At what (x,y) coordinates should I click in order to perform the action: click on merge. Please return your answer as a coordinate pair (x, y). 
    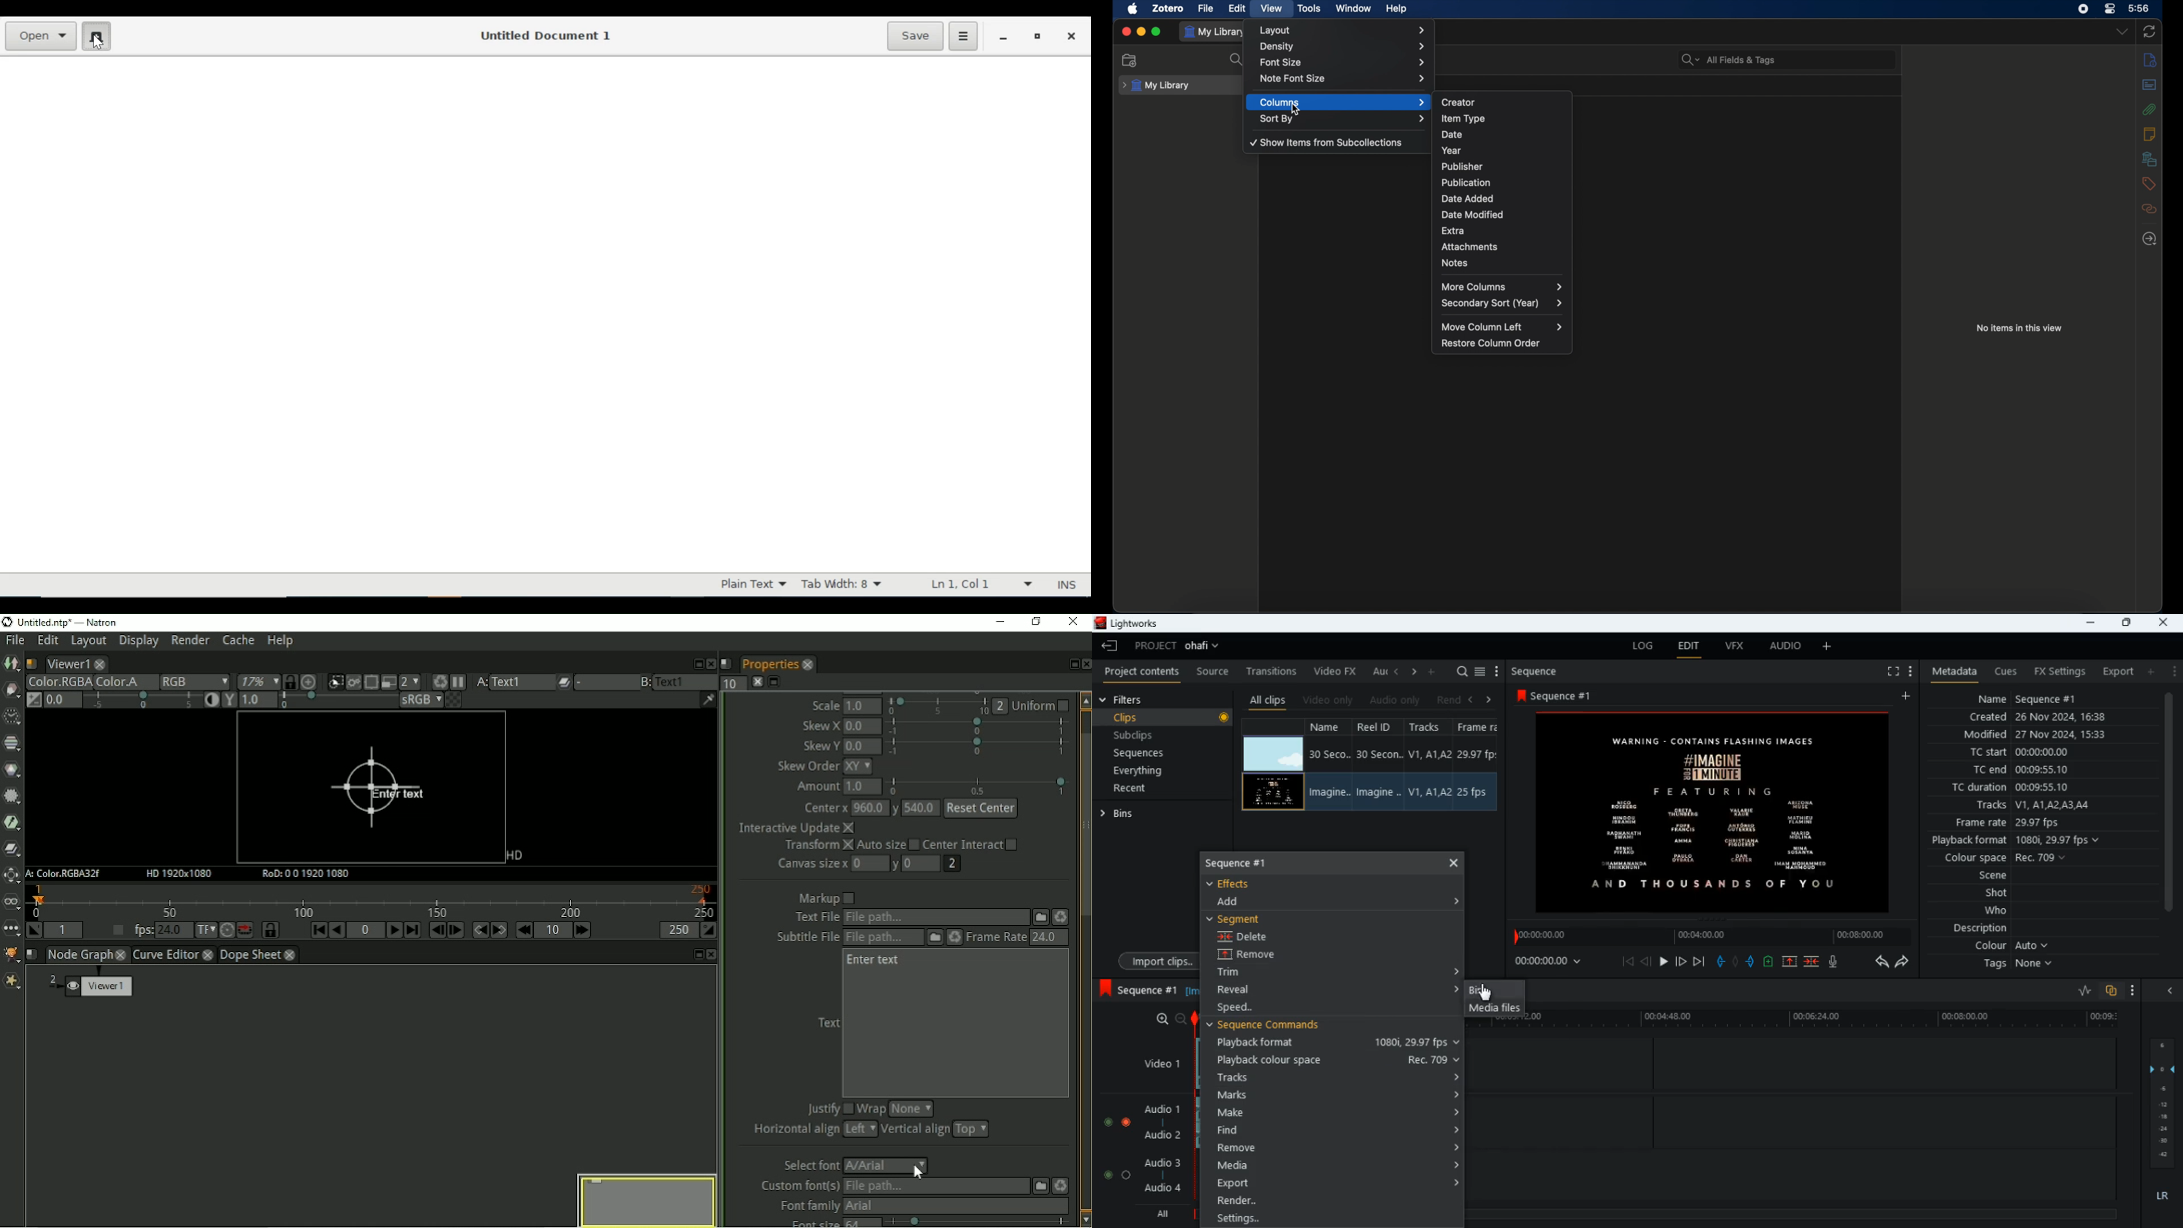
    Looking at the image, I should click on (1813, 960).